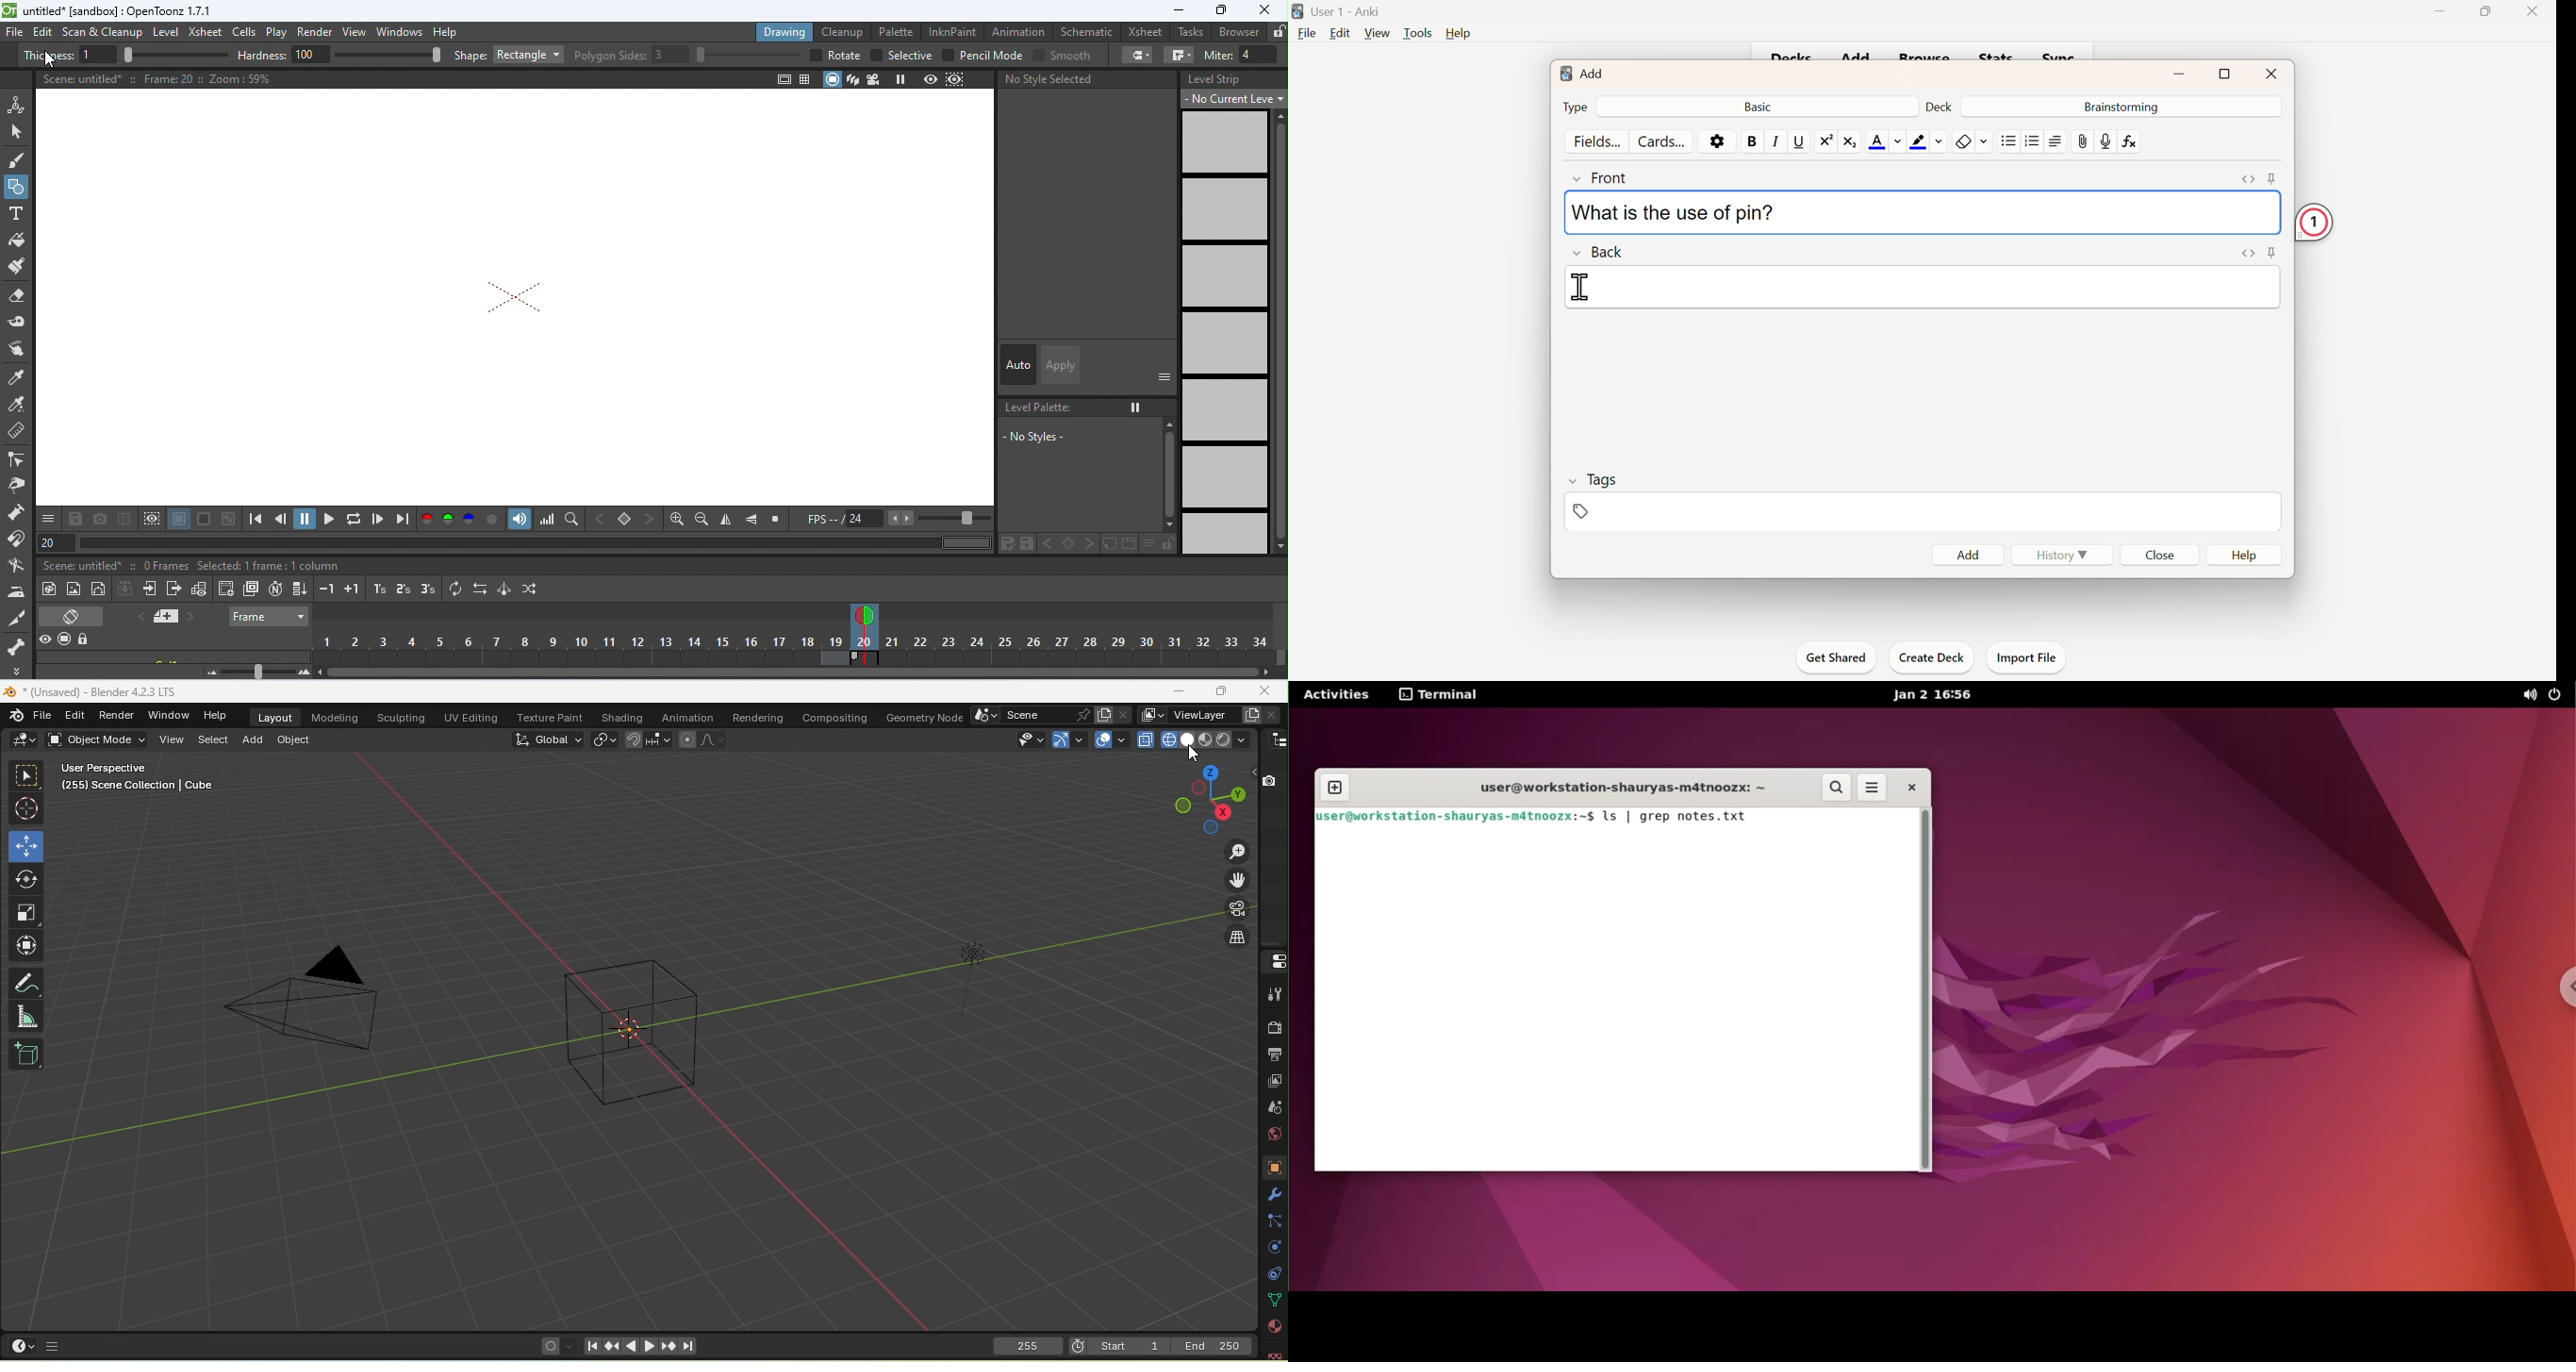 Image resolution: width=2576 pixels, height=1372 pixels. What do you see at coordinates (2490, 14) in the screenshot?
I see ` Maimize` at bounding box center [2490, 14].